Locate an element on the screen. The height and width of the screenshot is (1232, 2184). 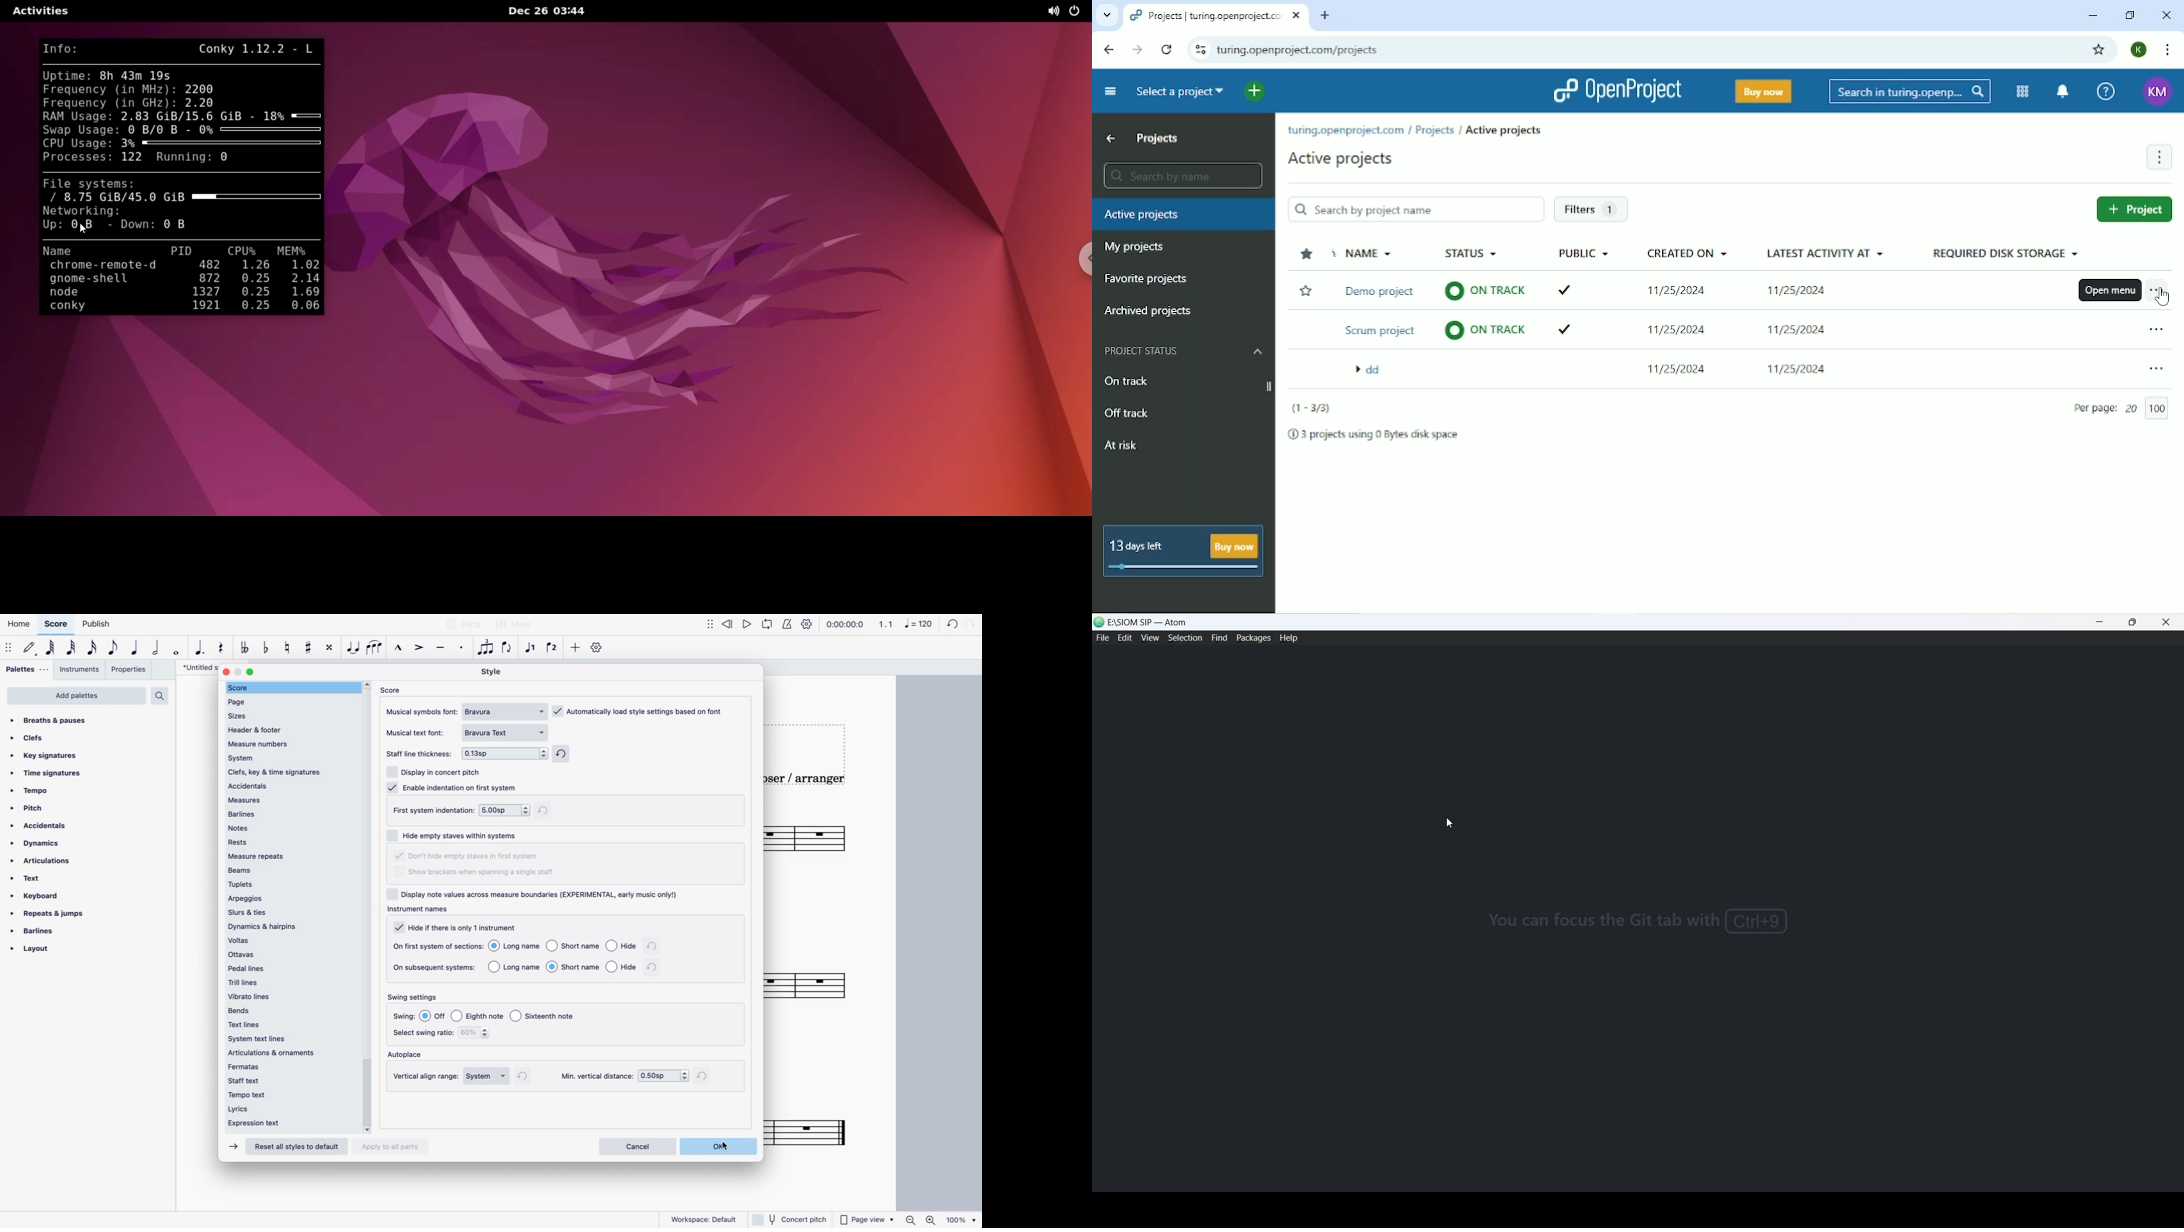
Cursor is located at coordinates (726, 1146).